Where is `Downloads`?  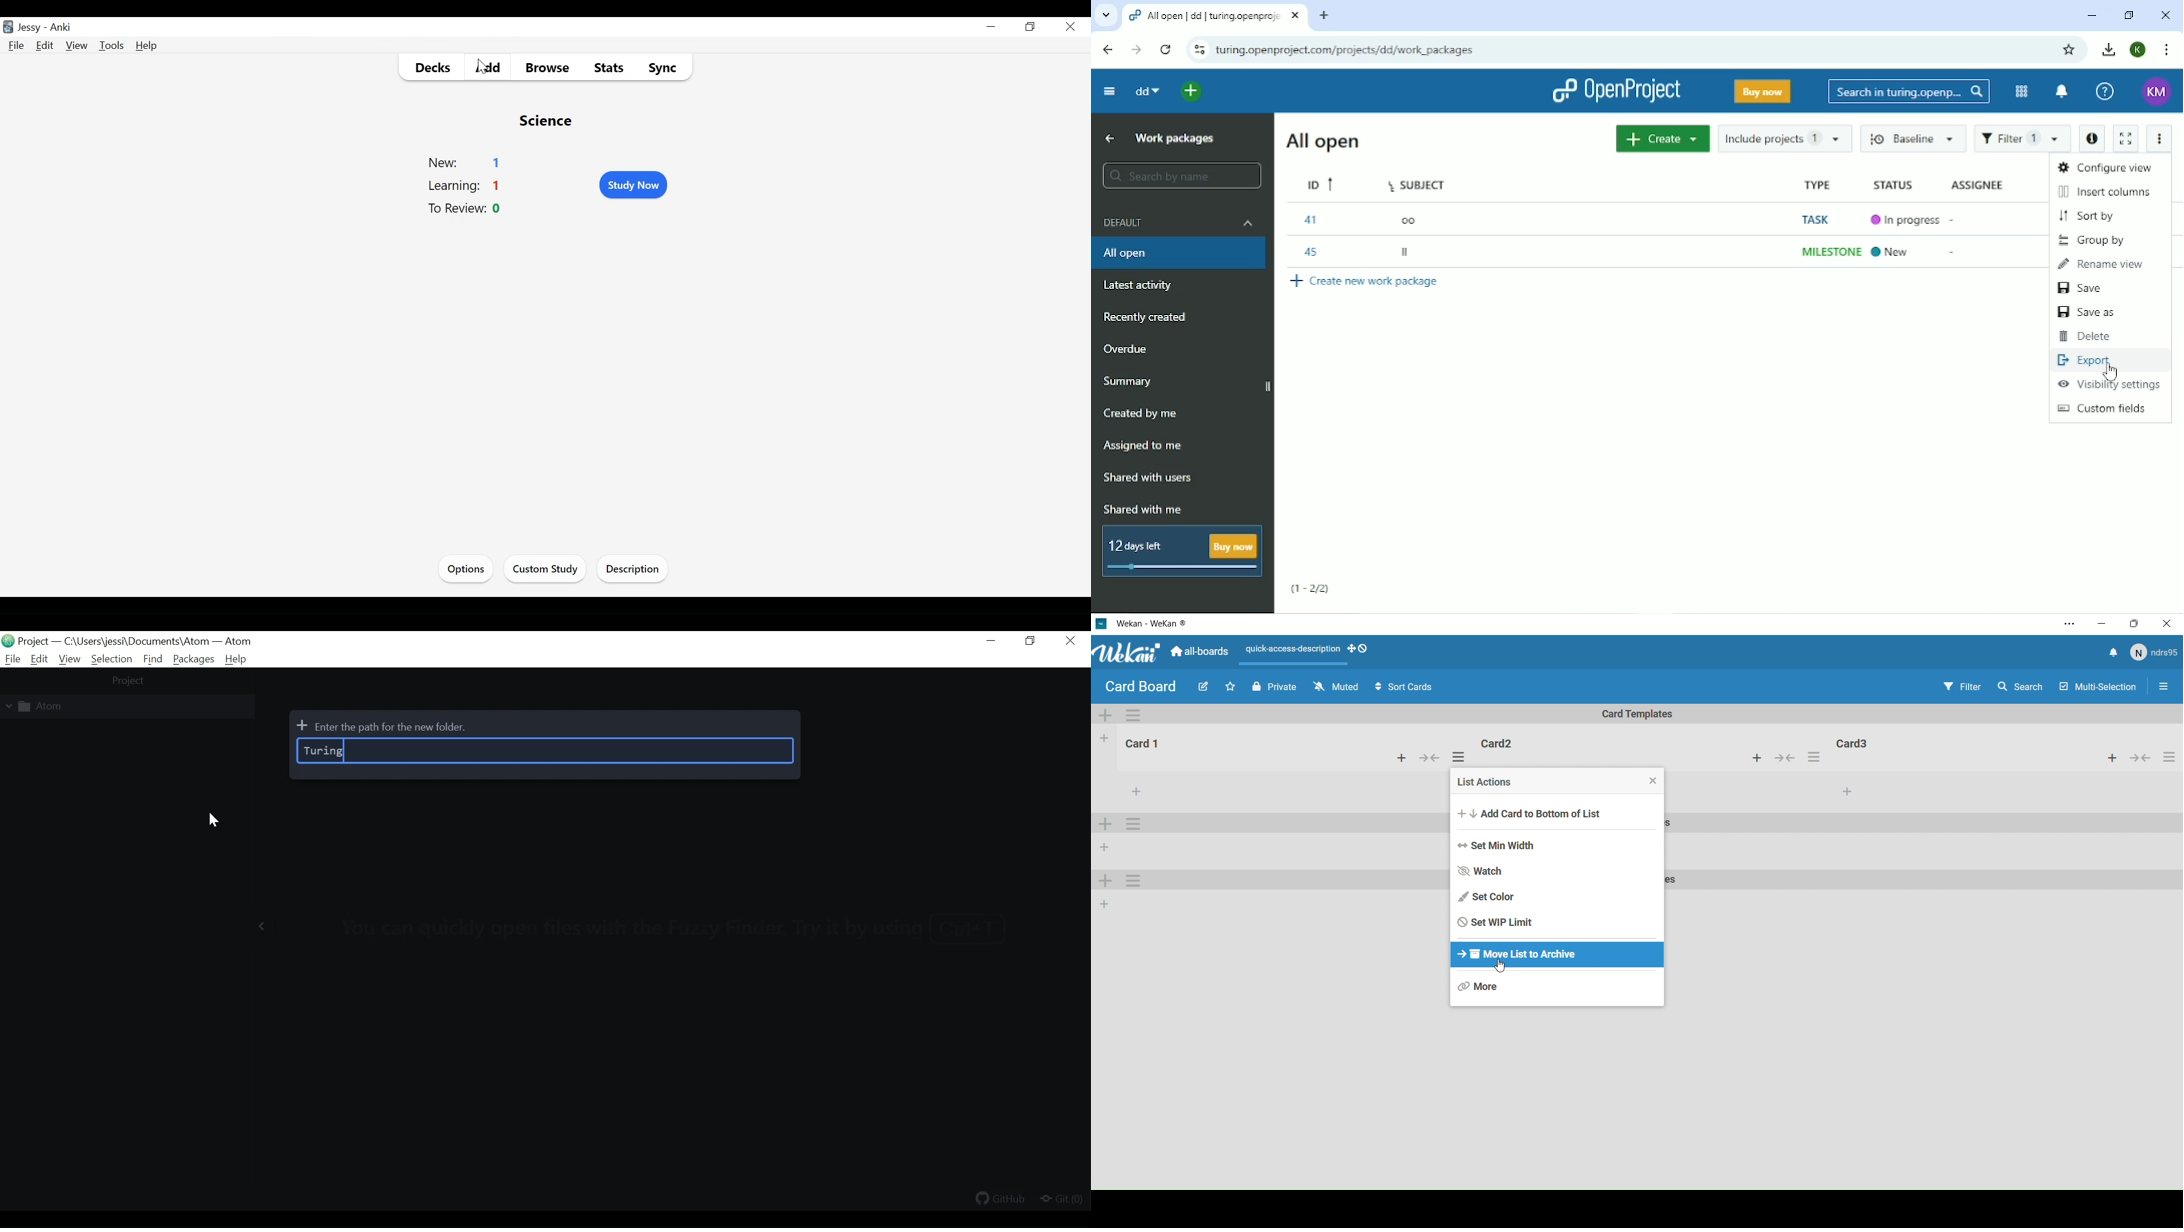 Downloads is located at coordinates (2109, 49).